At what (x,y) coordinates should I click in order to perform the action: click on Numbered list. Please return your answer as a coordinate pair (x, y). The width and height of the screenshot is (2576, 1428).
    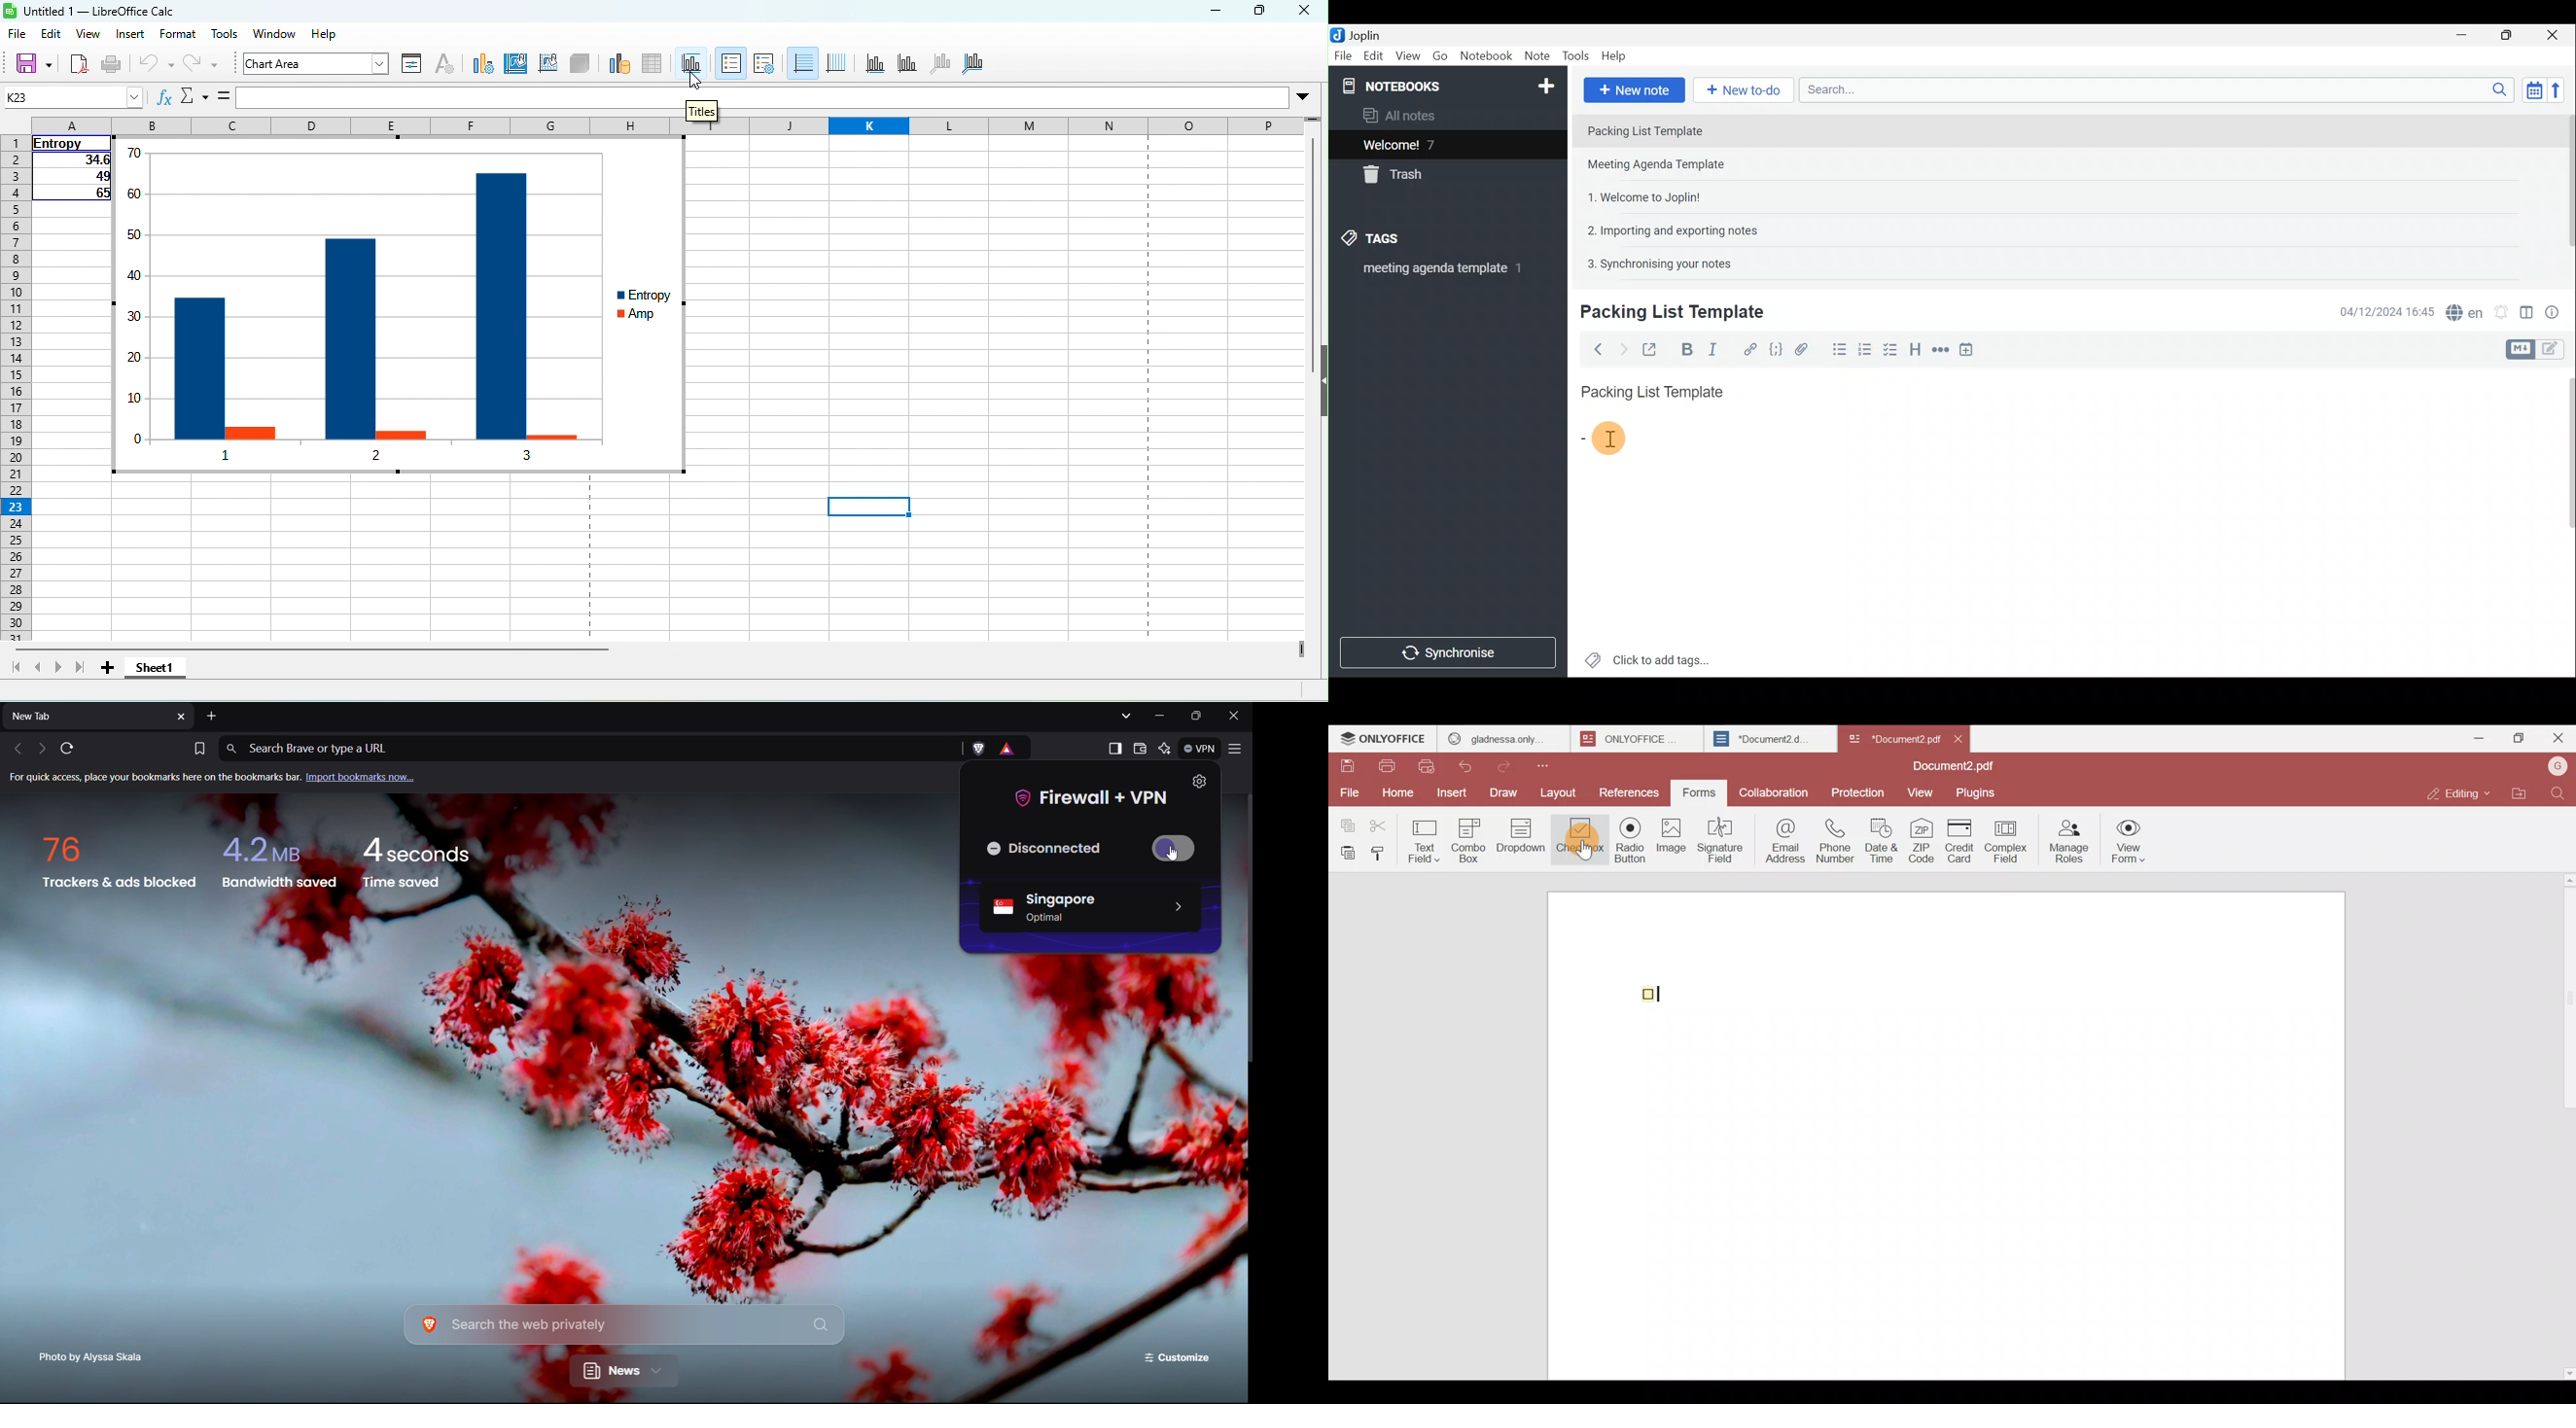
    Looking at the image, I should click on (1869, 353).